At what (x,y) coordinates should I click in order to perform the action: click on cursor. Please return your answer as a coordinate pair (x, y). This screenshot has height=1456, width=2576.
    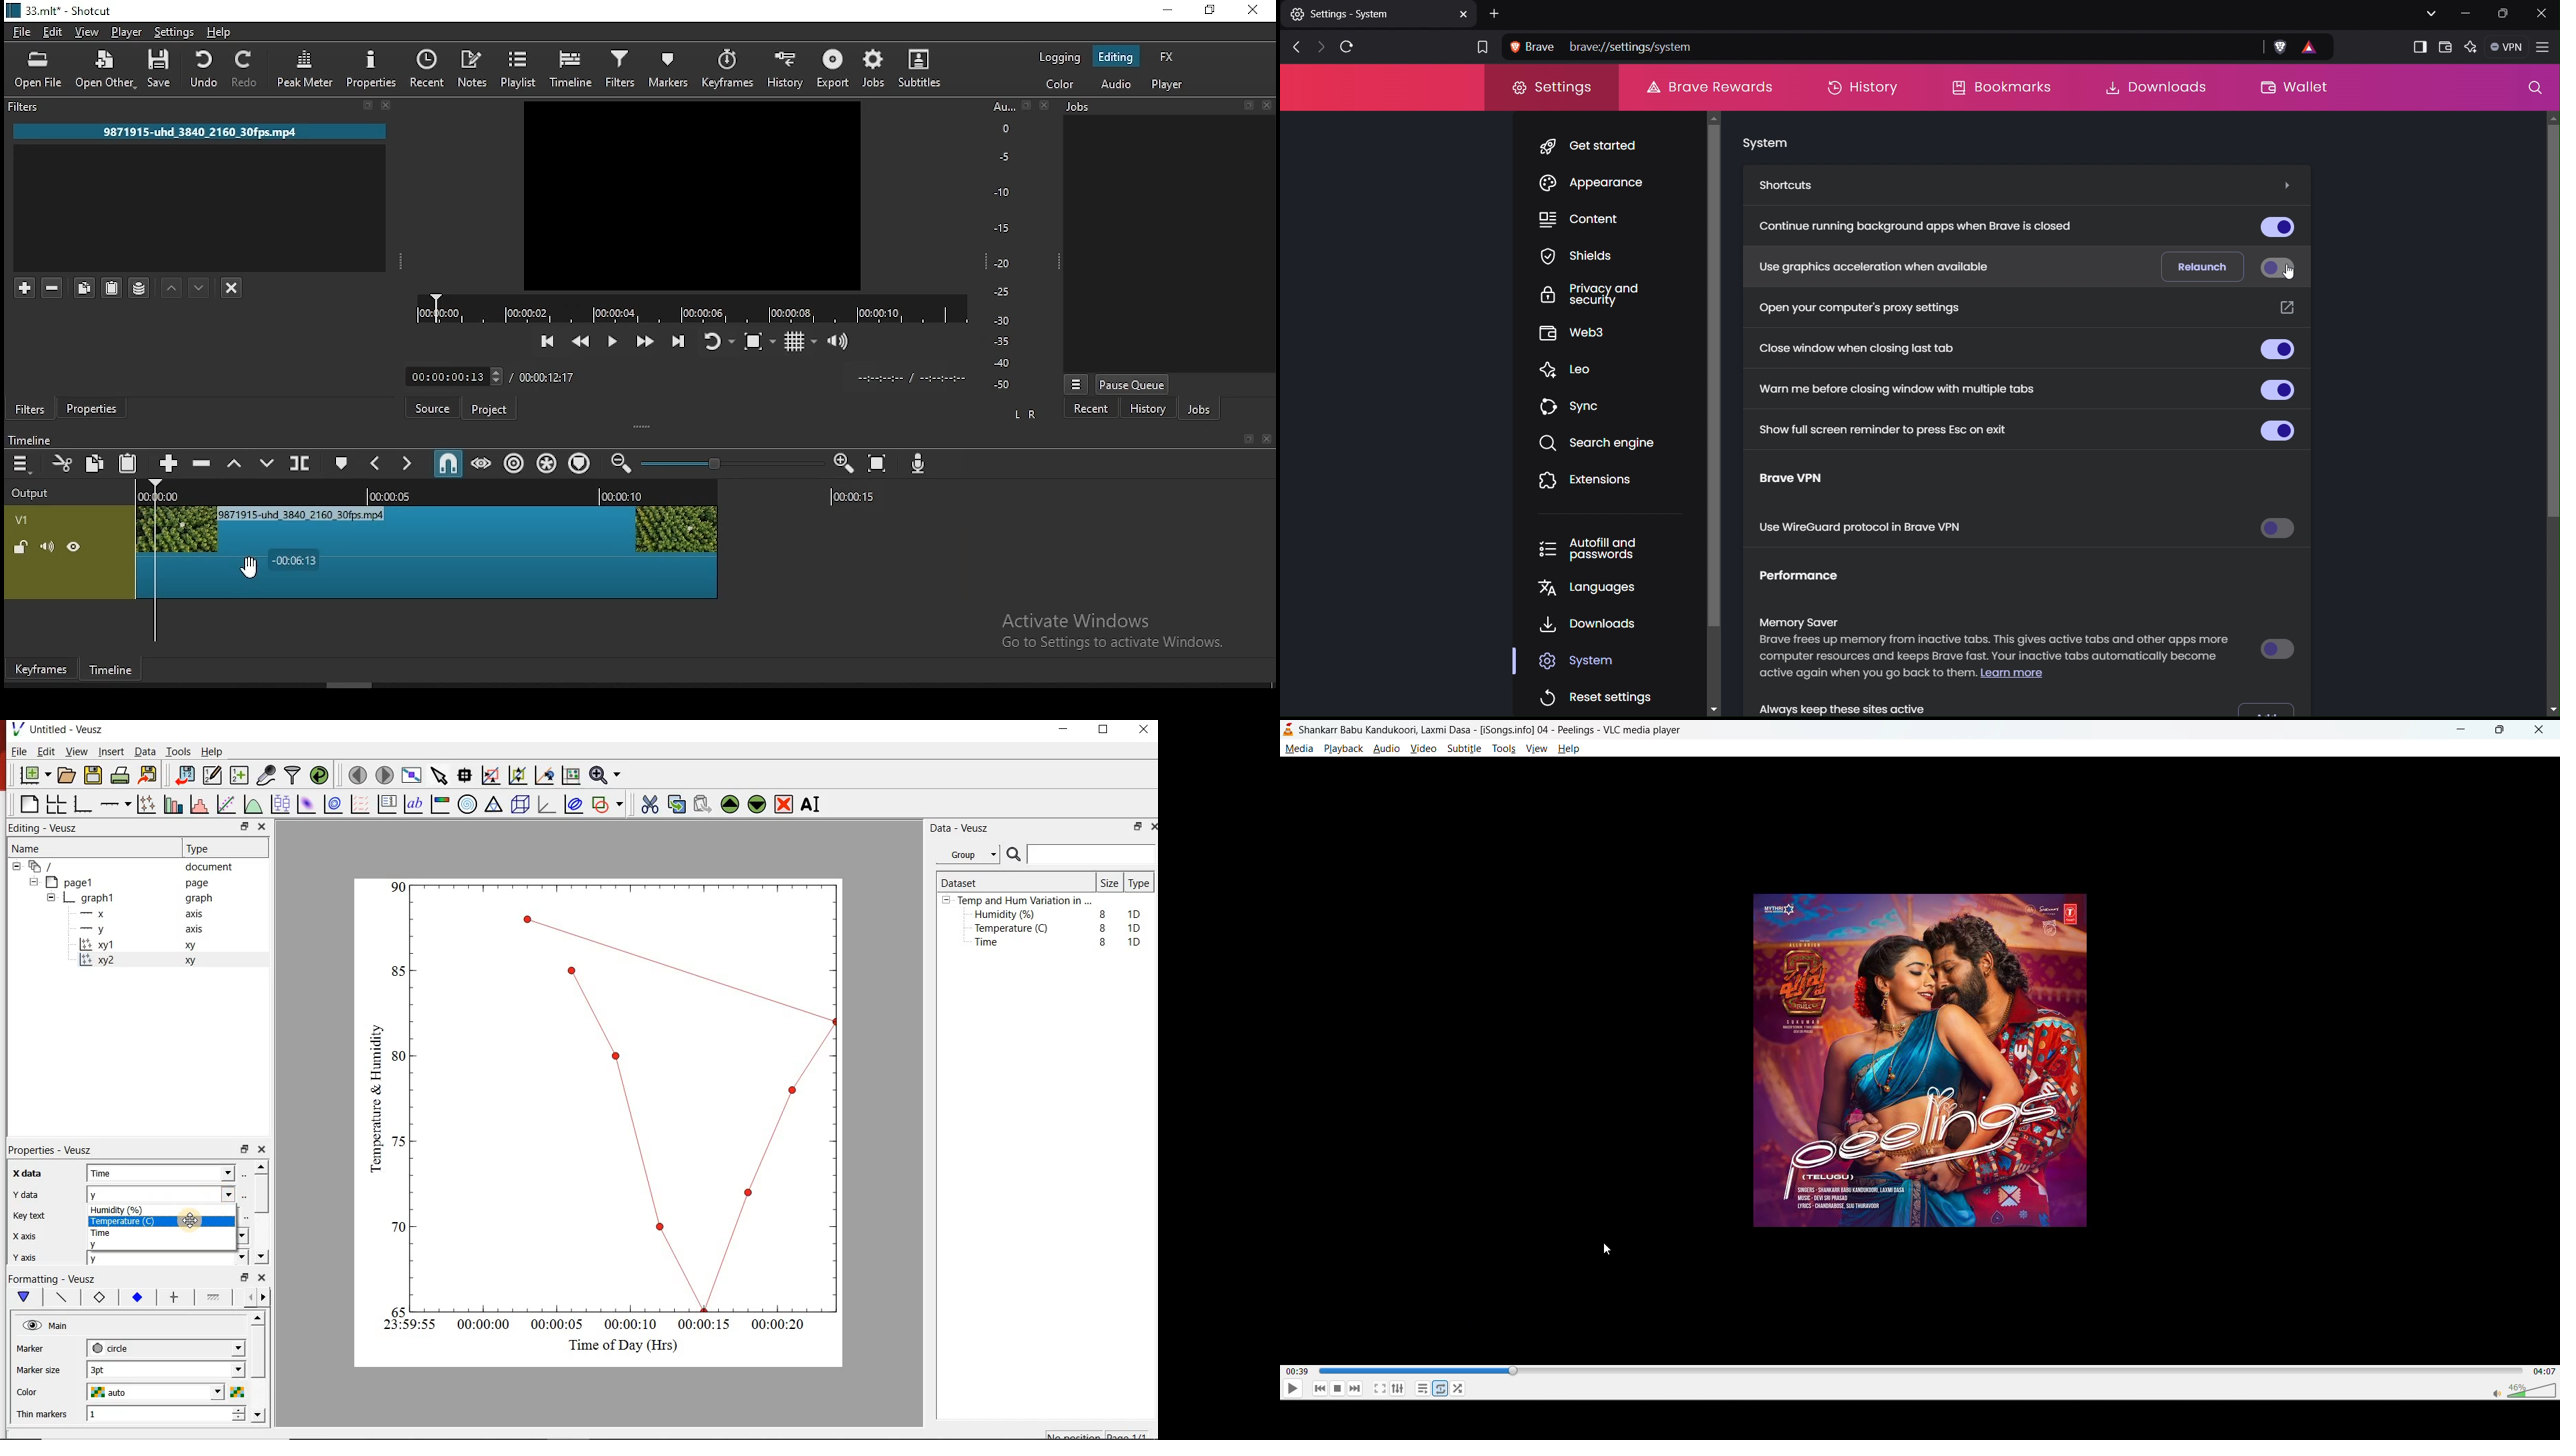
    Looking at the image, I should click on (250, 571).